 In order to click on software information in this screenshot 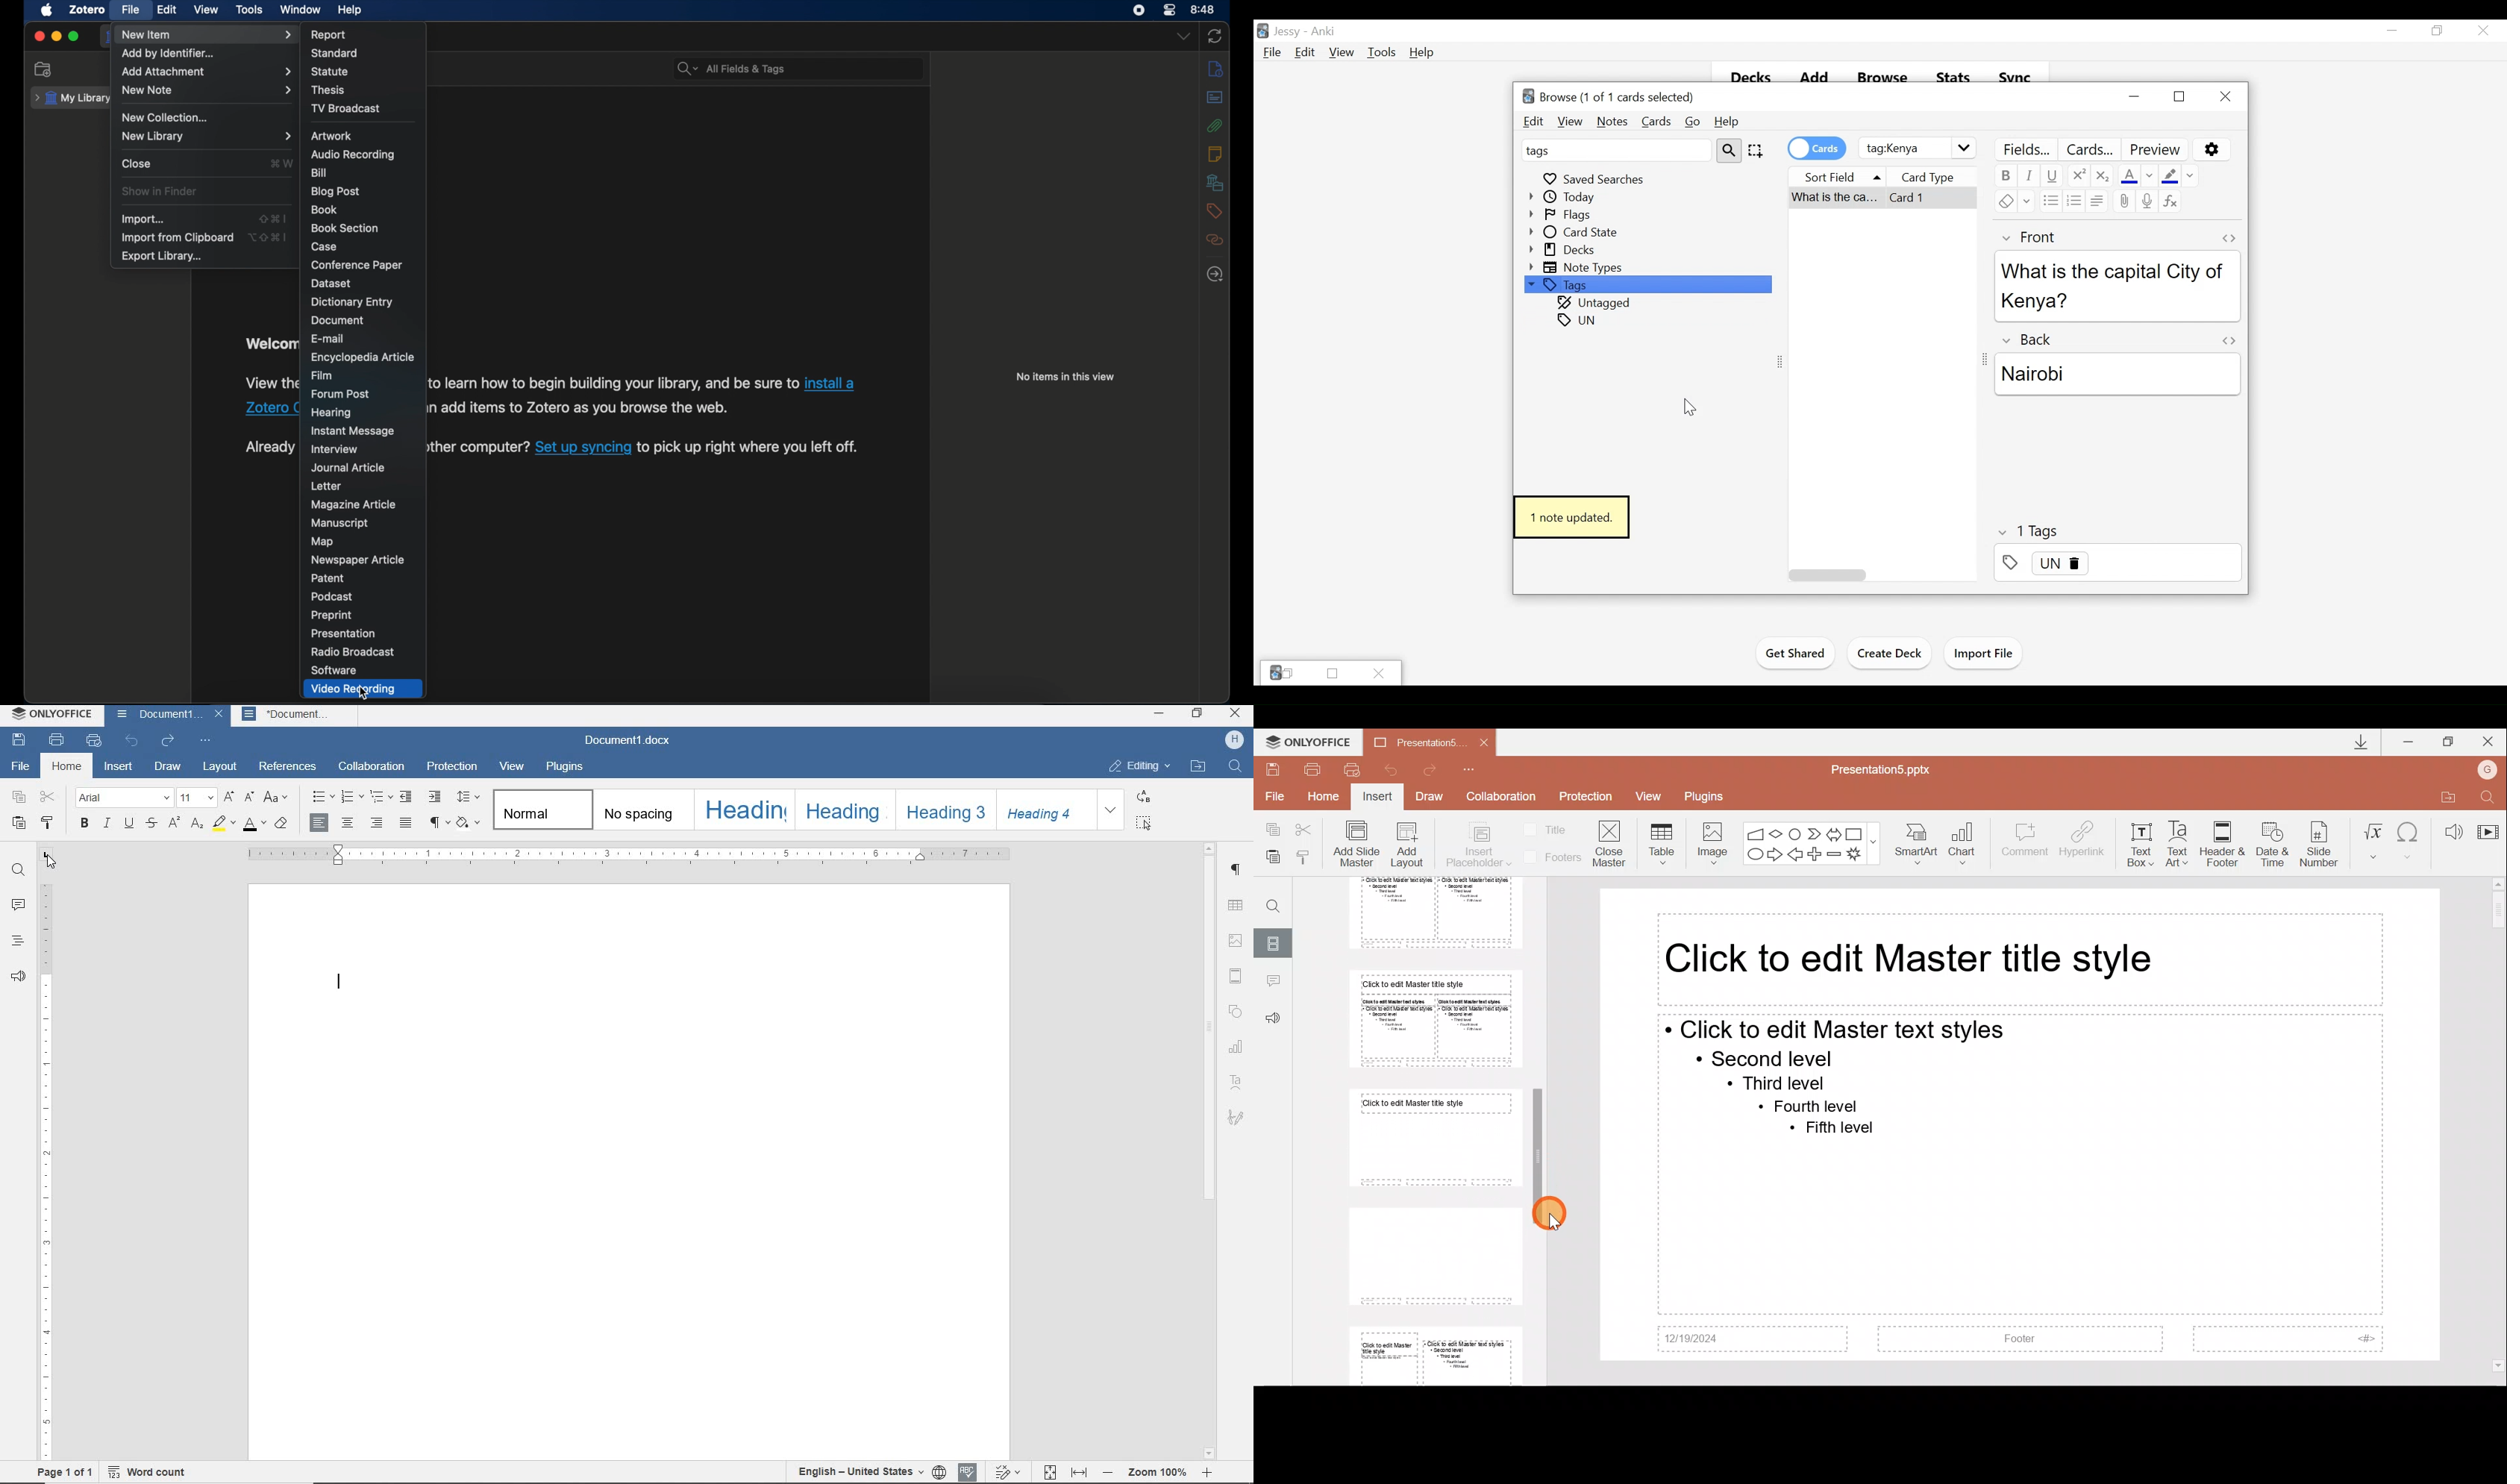, I will do `click(614, 383)`.